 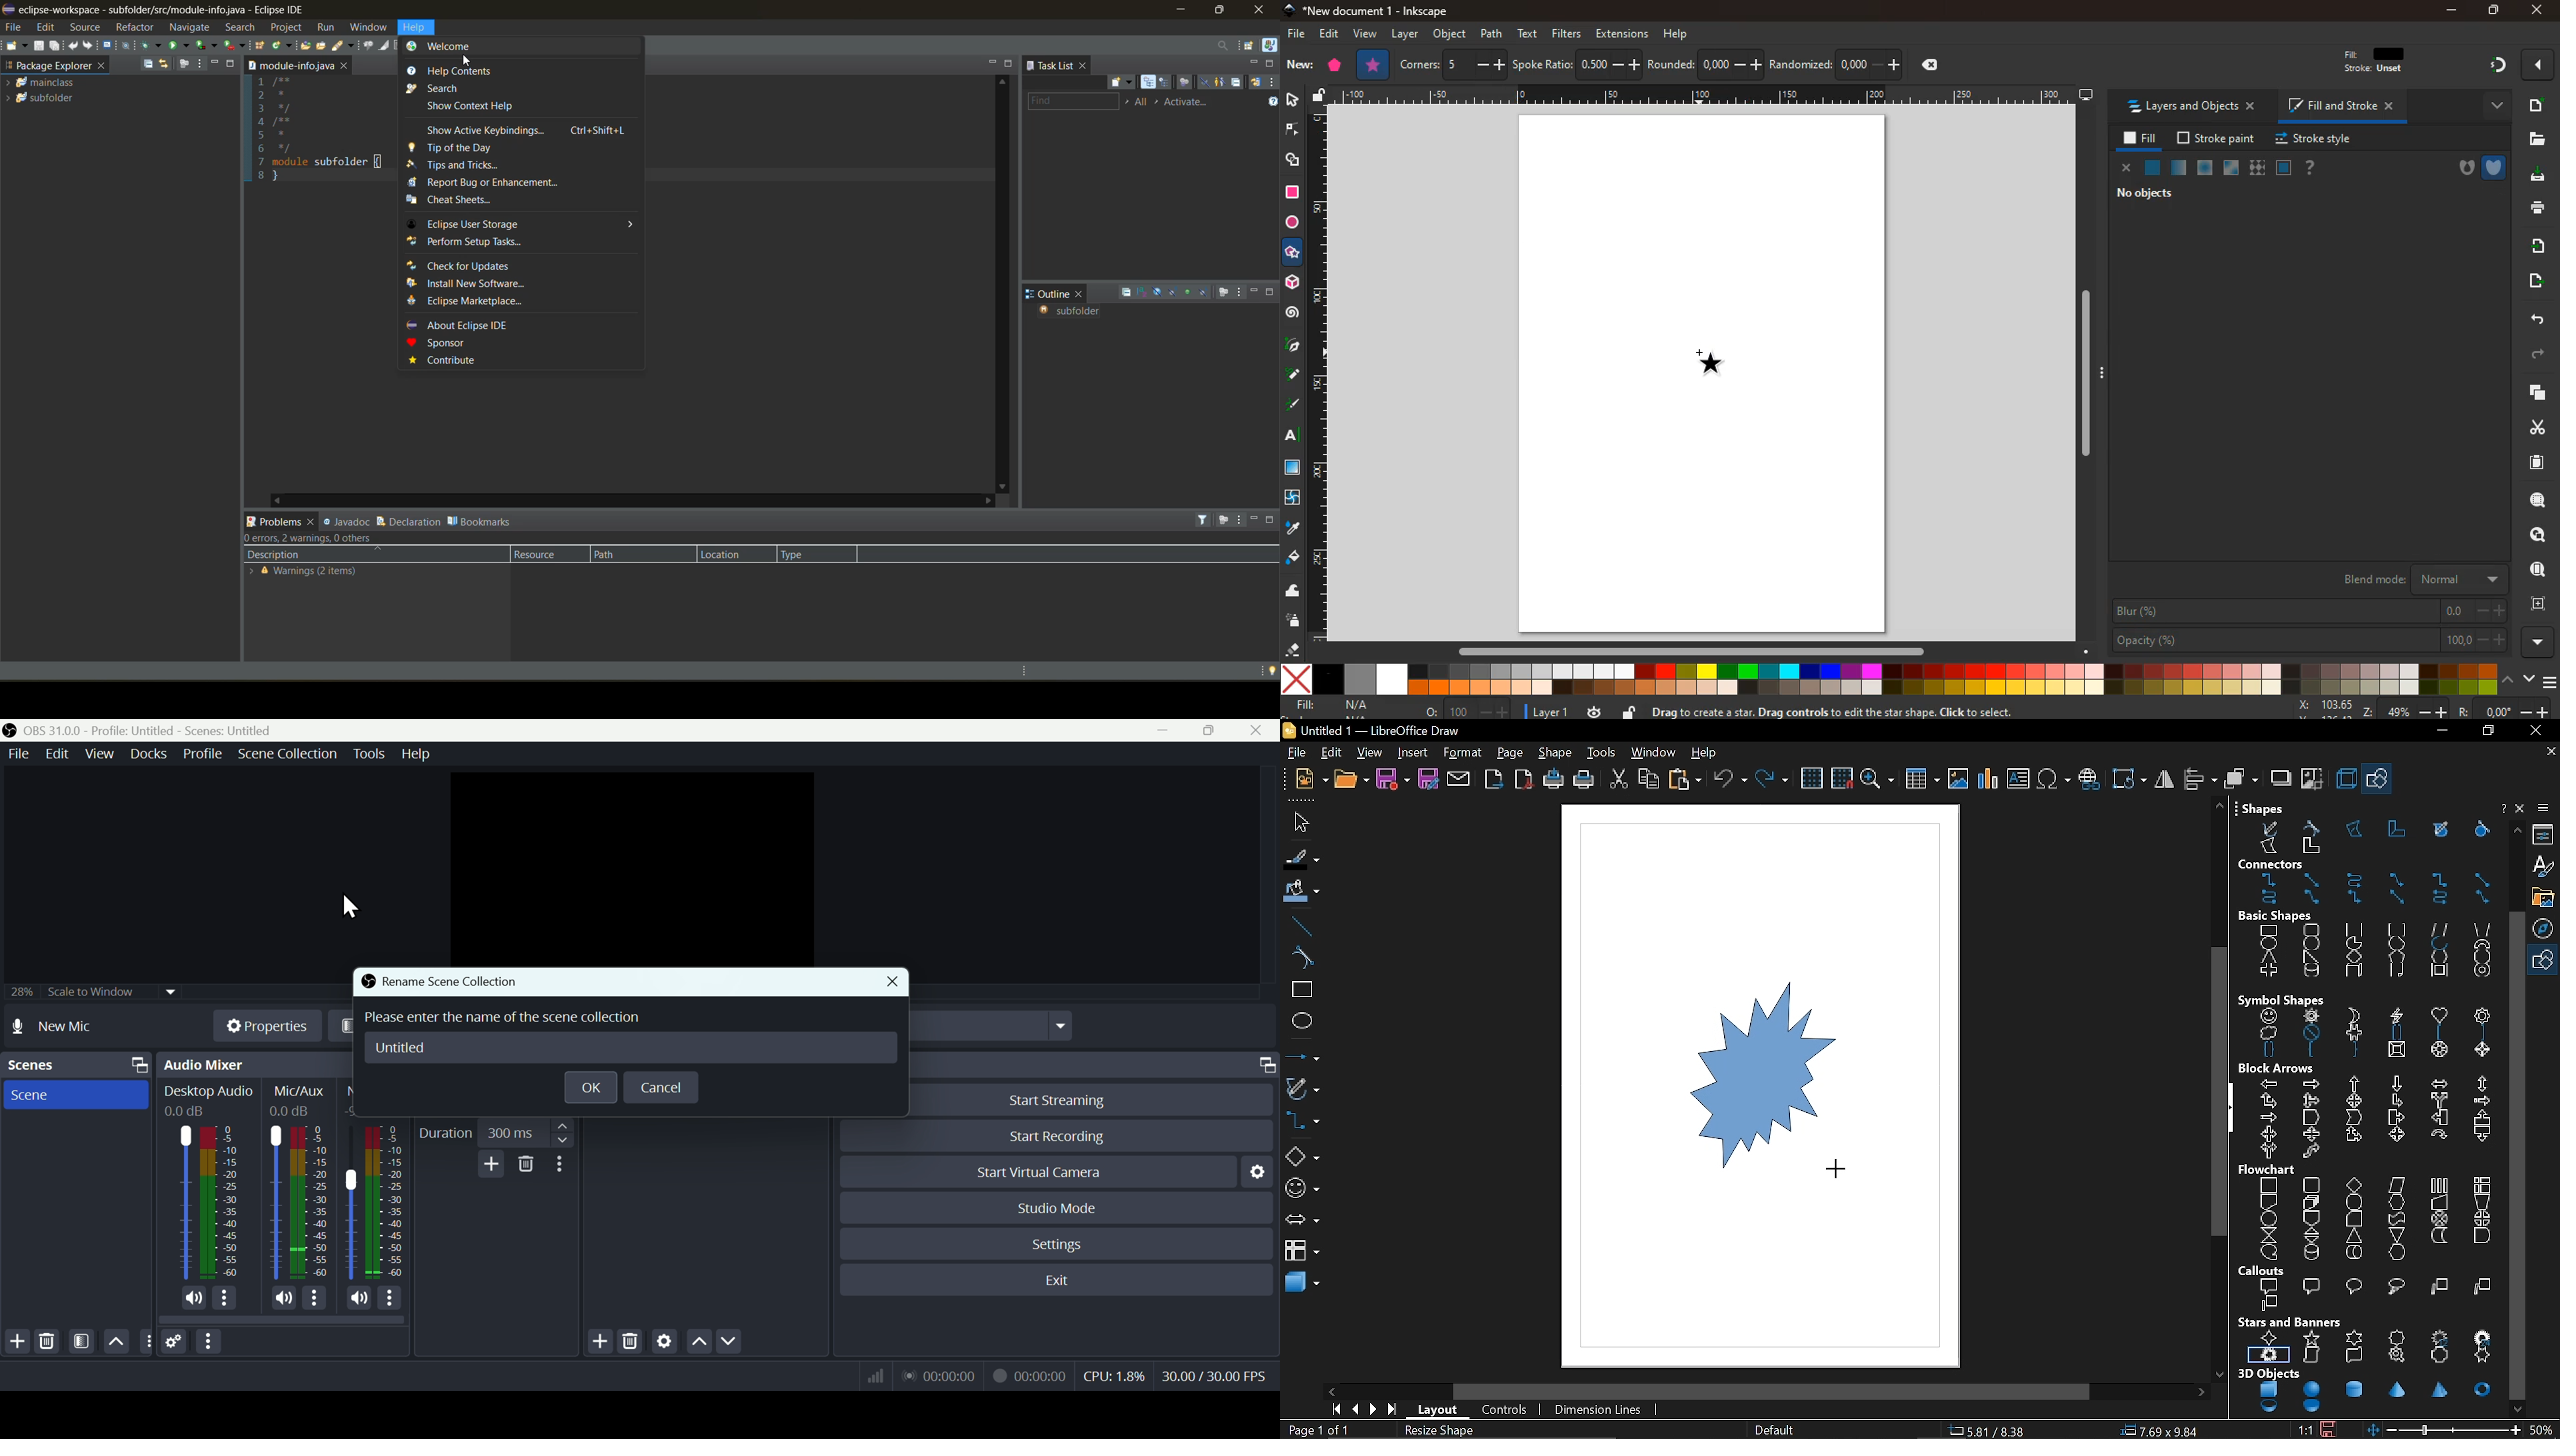 What do you see at coordinates (1338, 1411) in the screenshot?
I see `go to first page` at bounding box center [1338, 1411].